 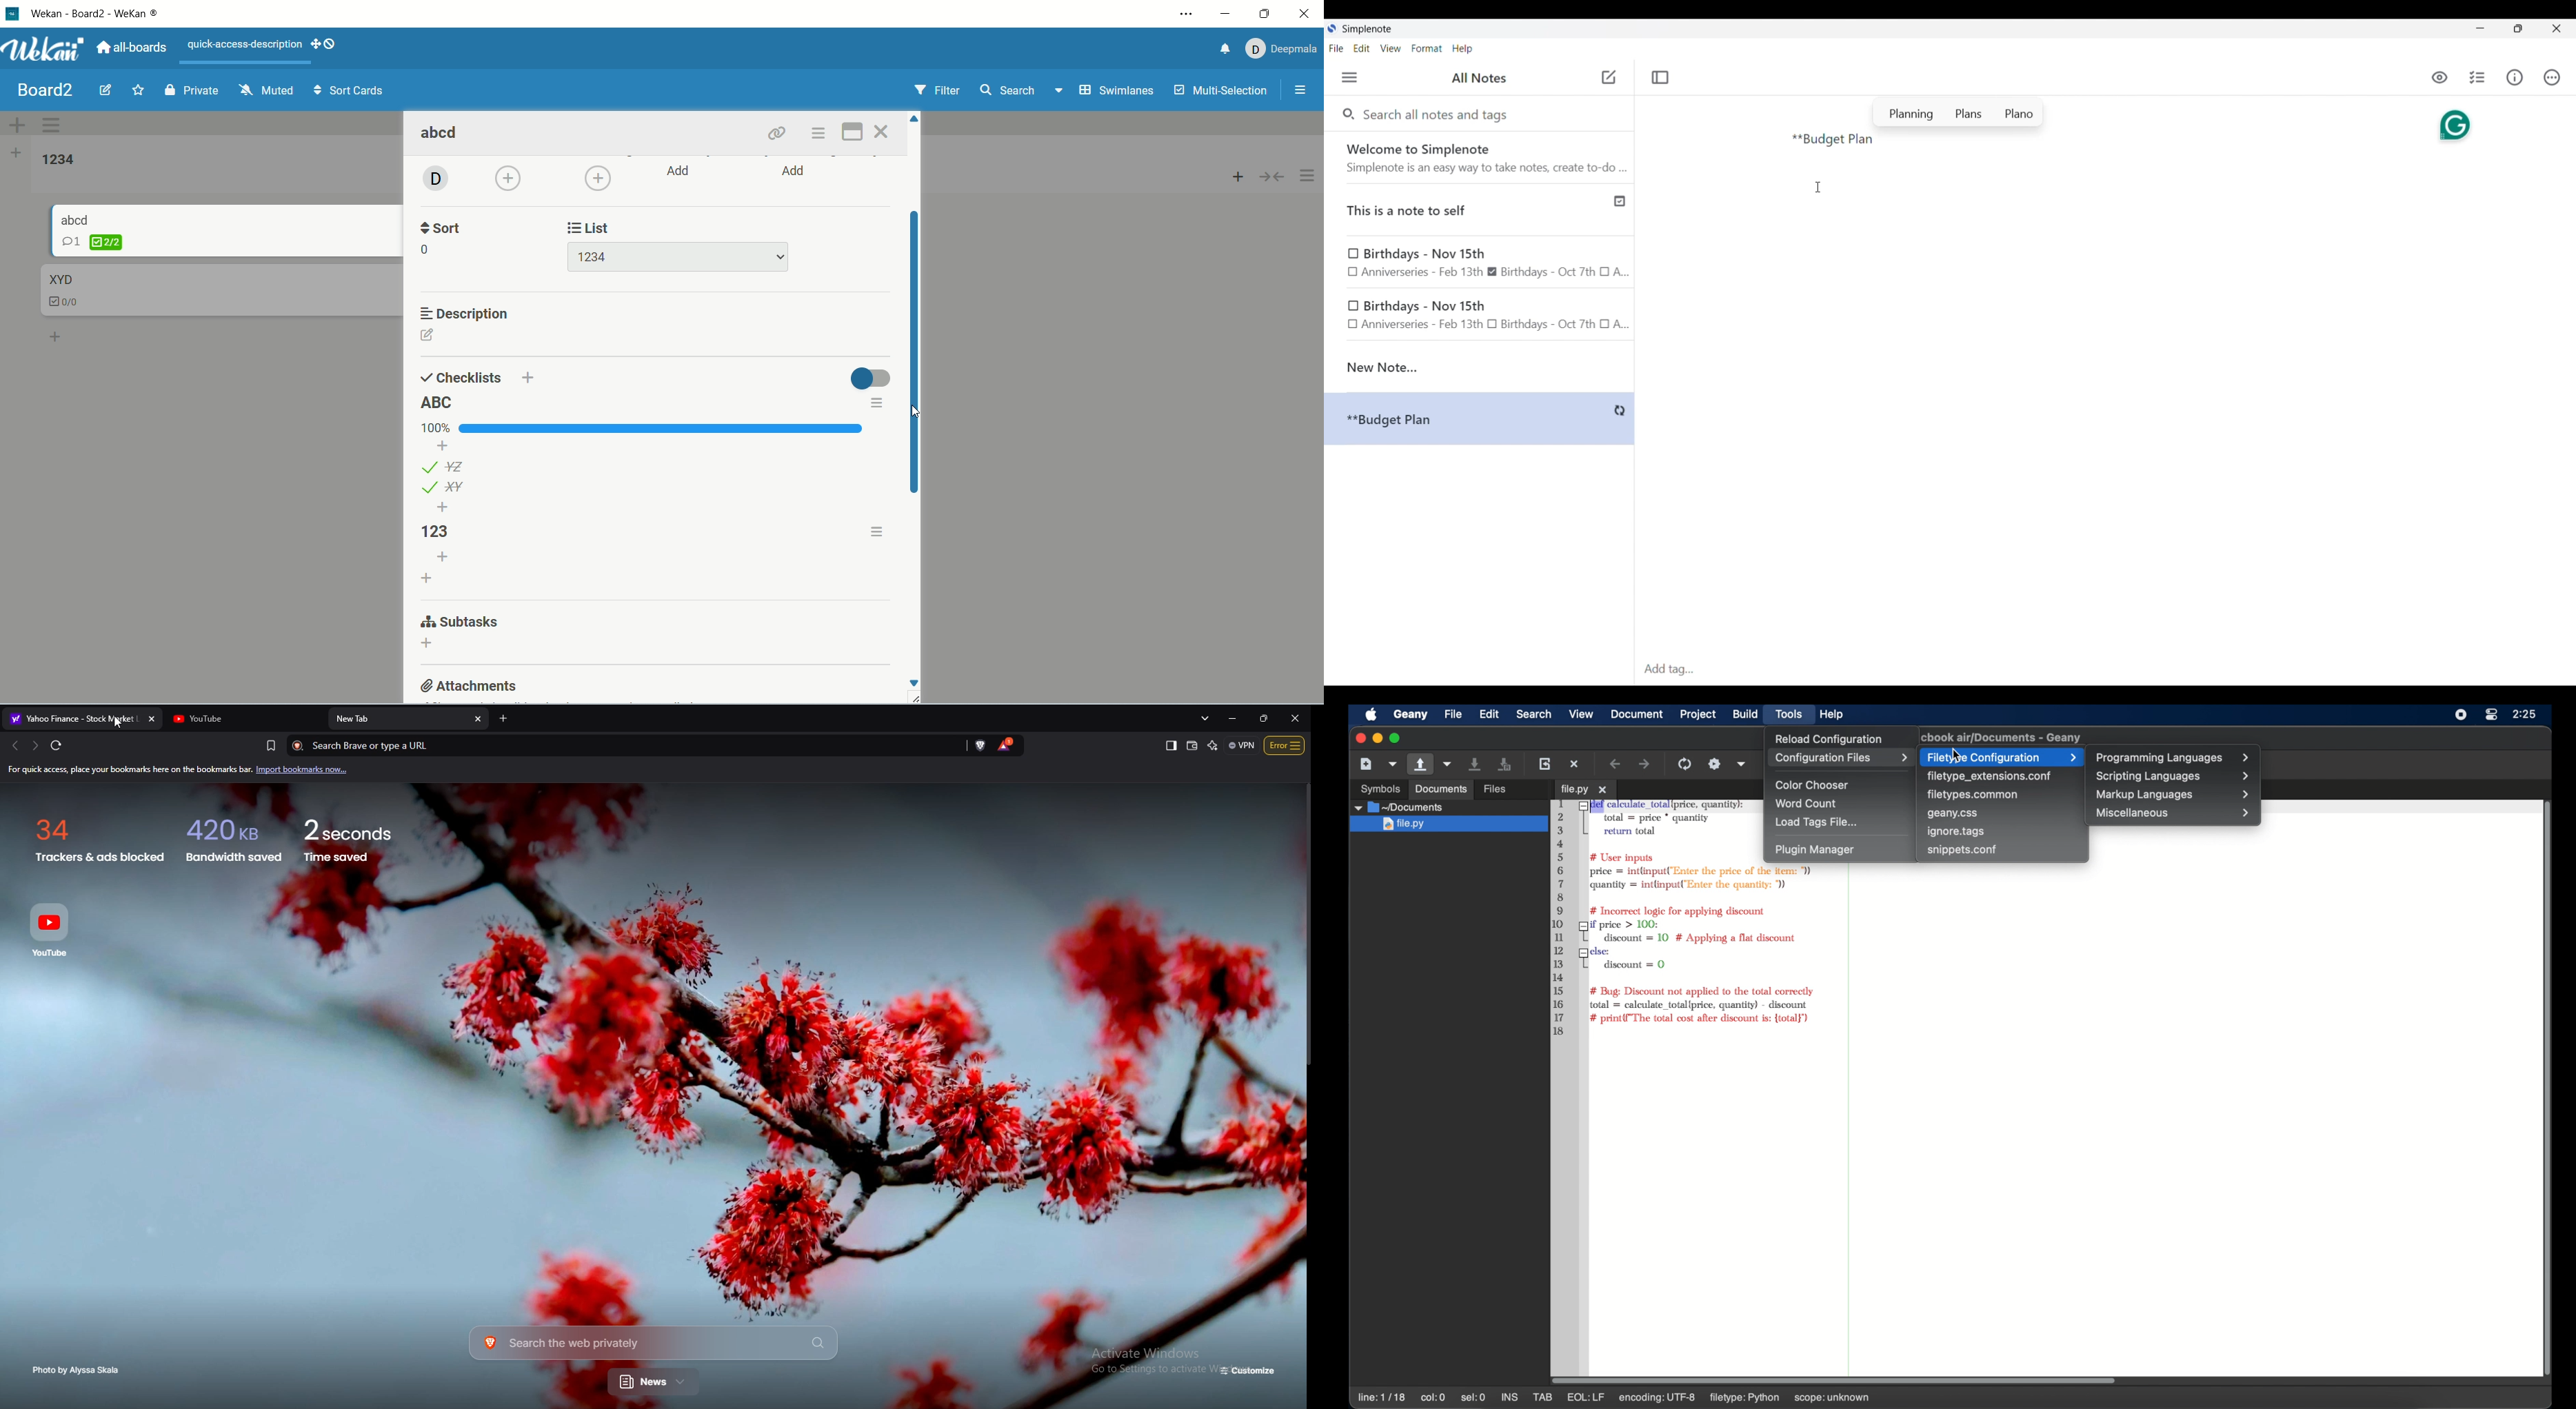 What do you see at coordinates (851, 133) in the screenshot?
I see `maximize` at bounding box center [851, 133].